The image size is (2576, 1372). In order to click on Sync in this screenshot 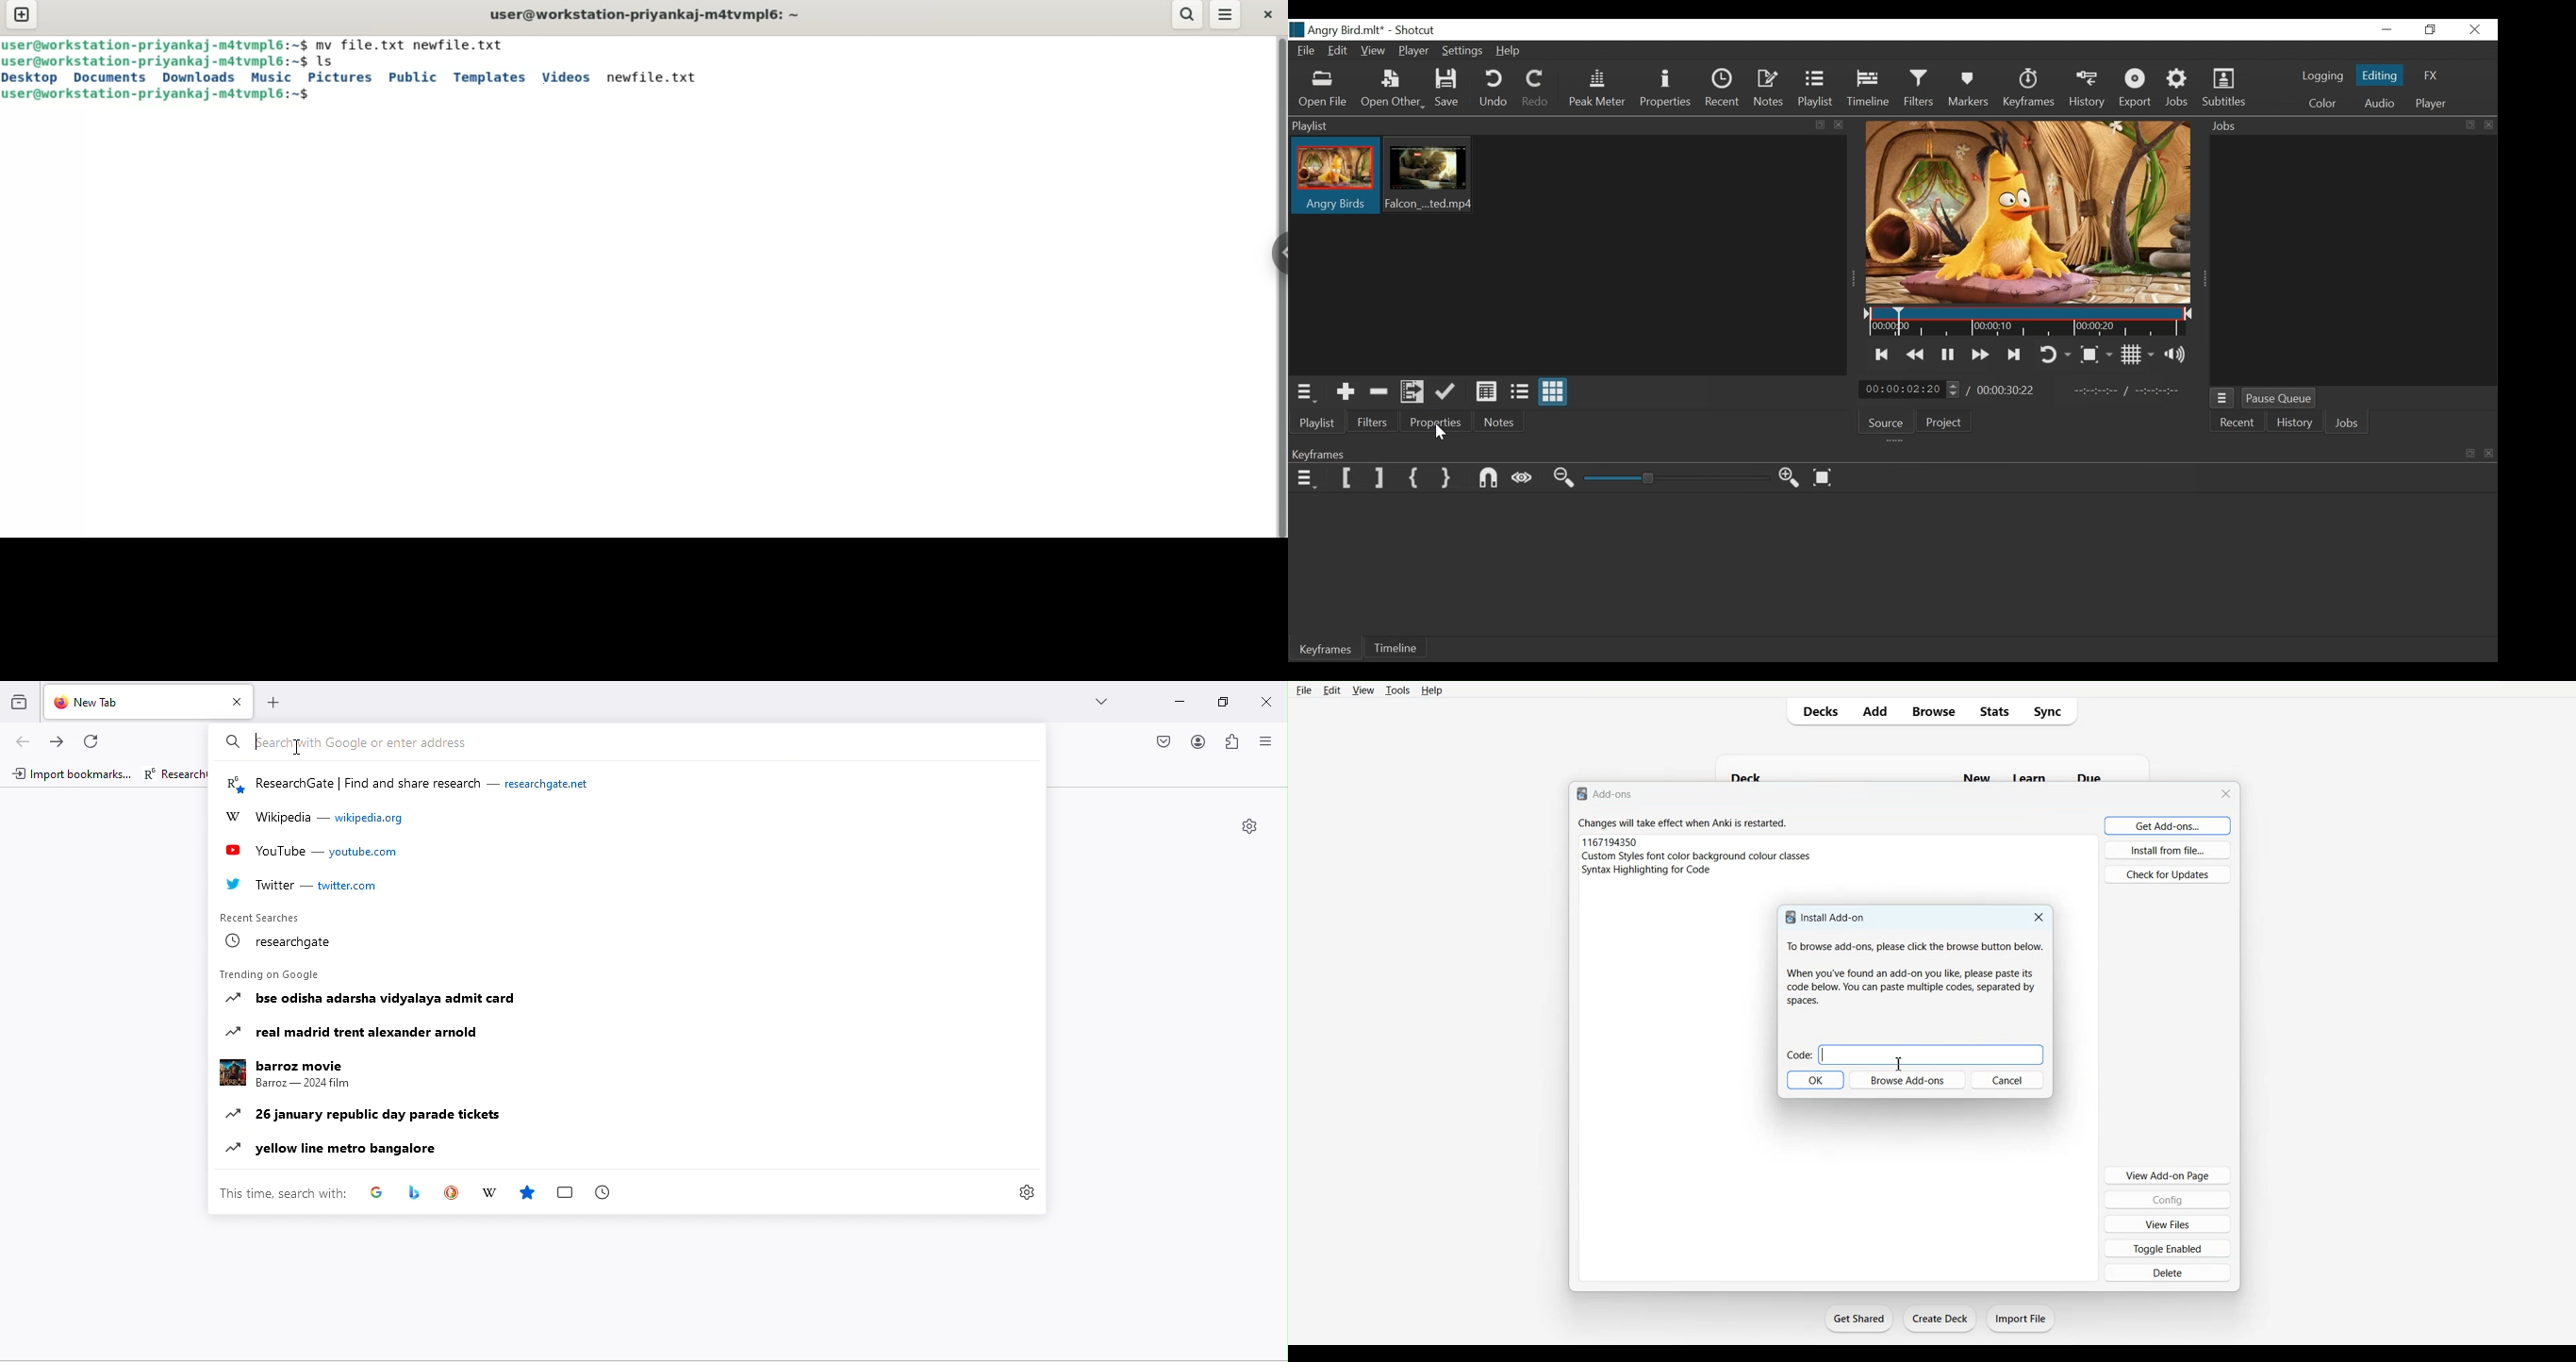, I will do `click(2053, 712)`.